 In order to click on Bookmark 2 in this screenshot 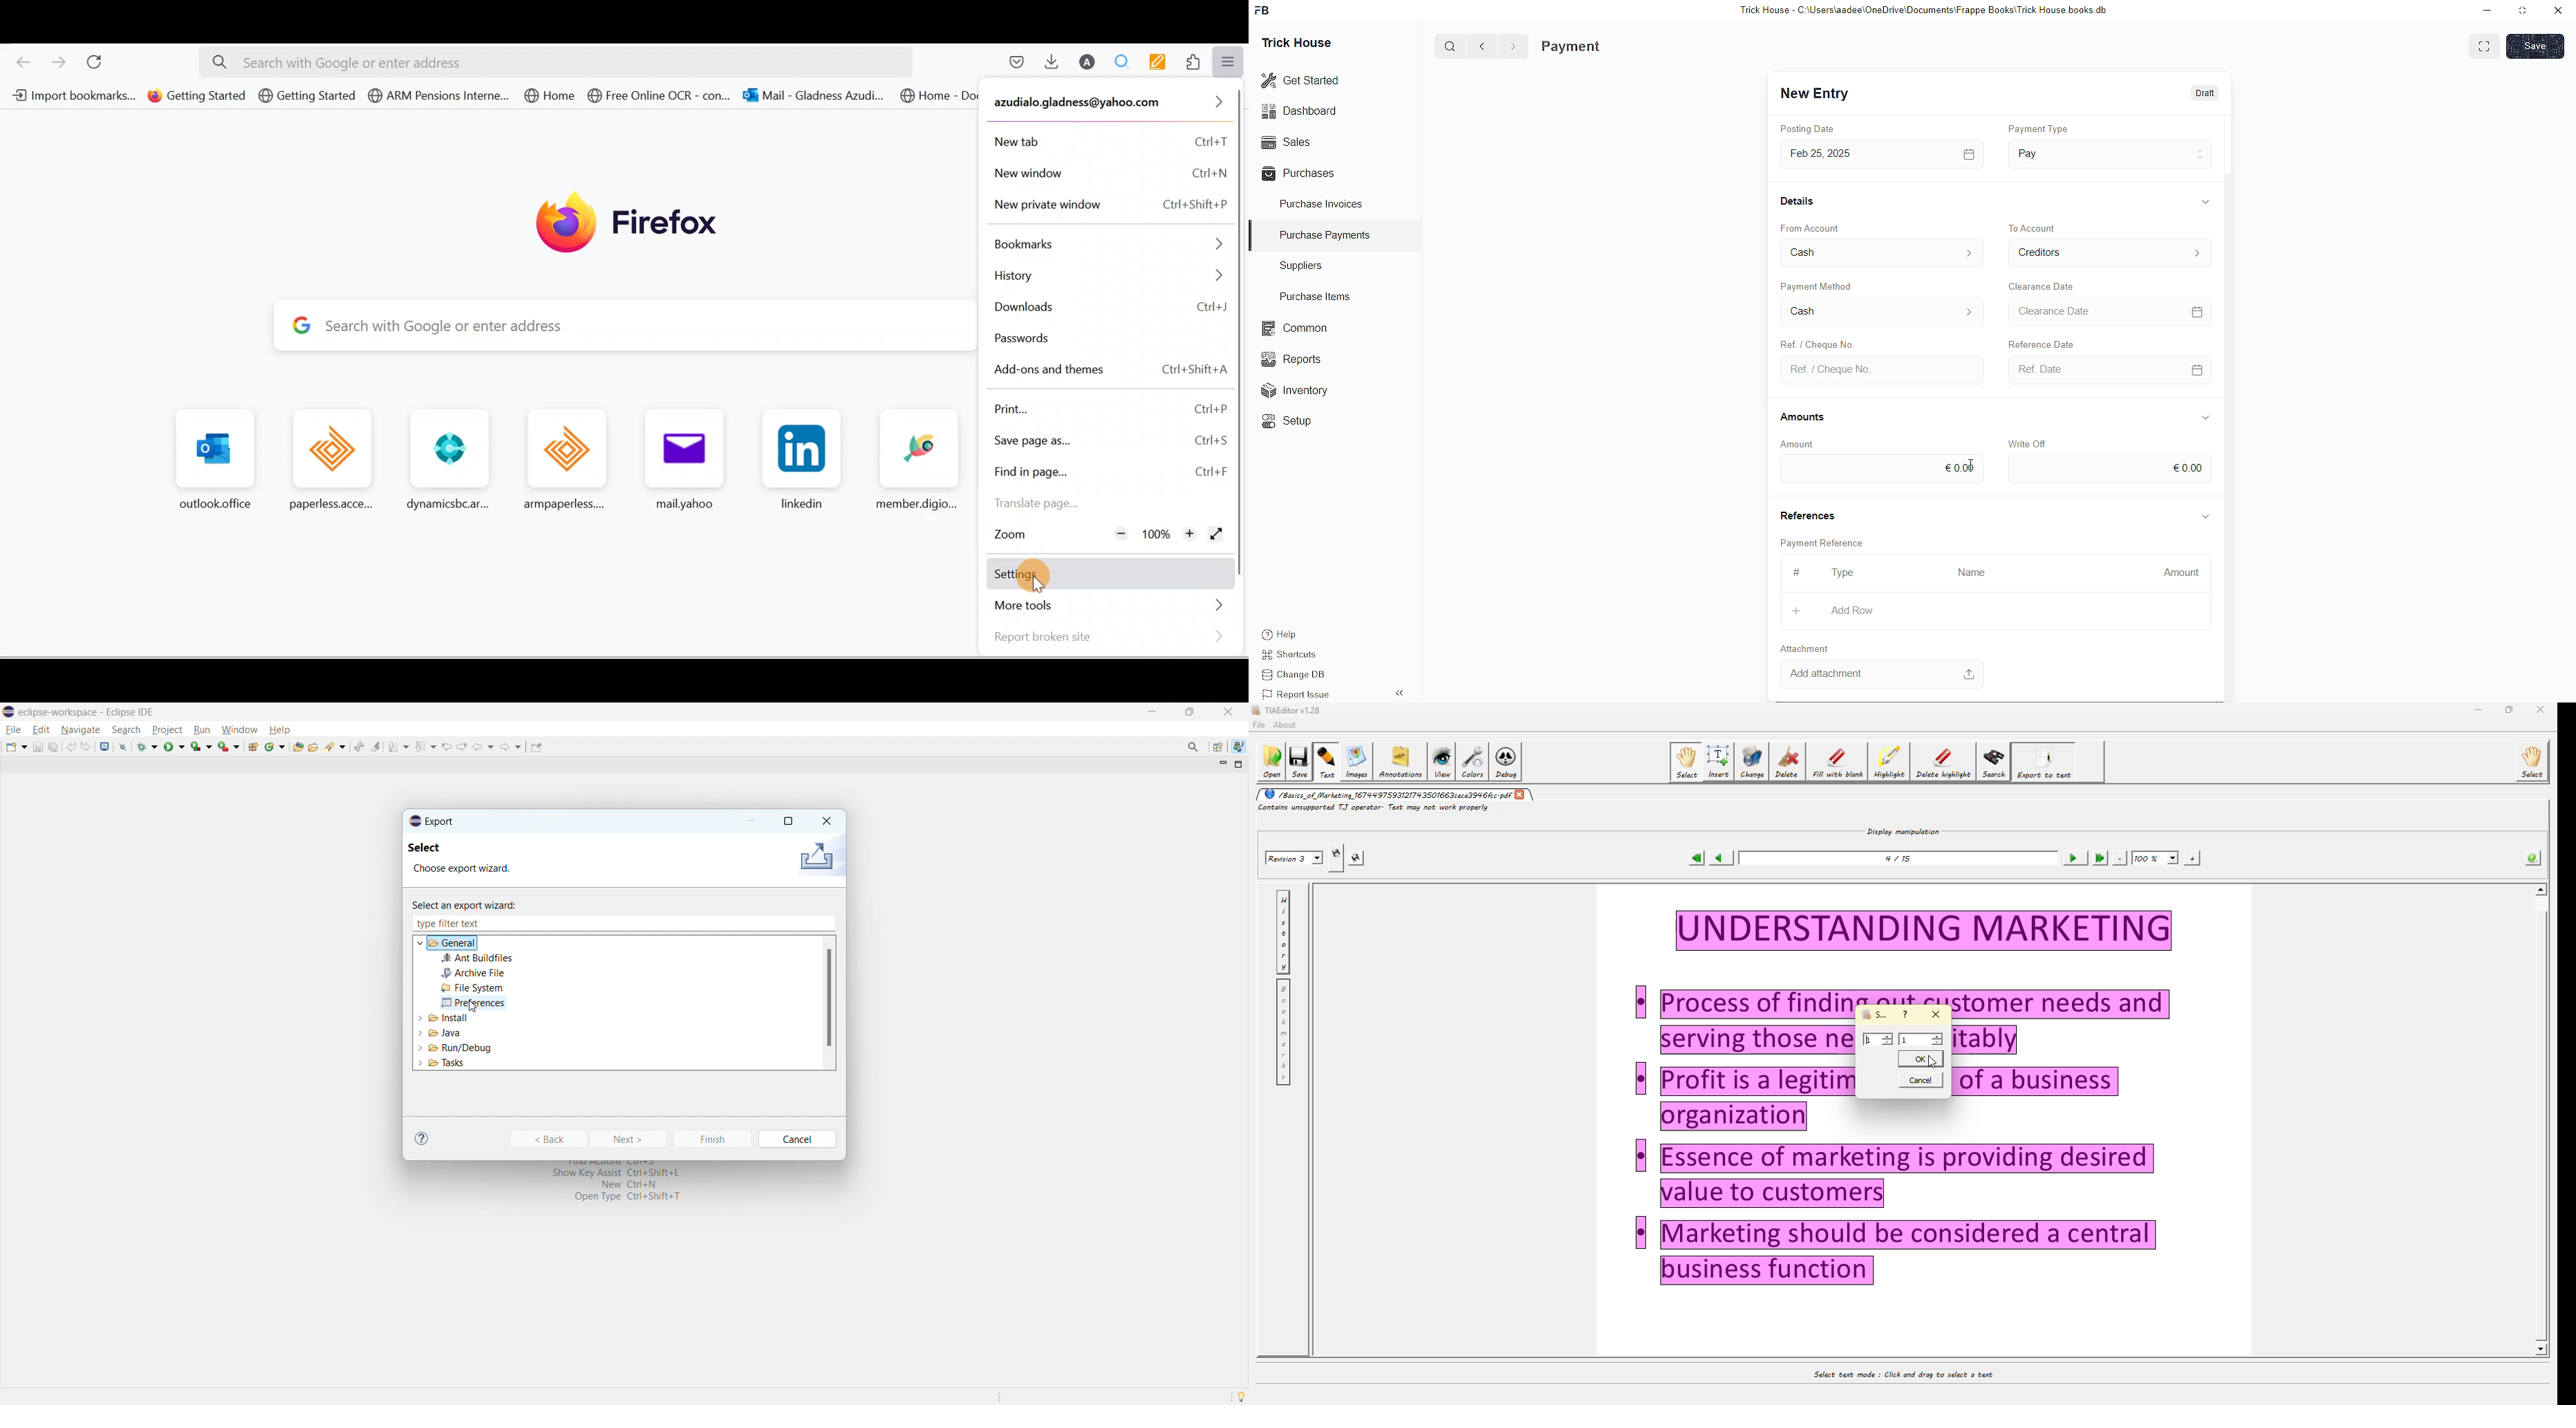, I will do `click(196, 97)`.